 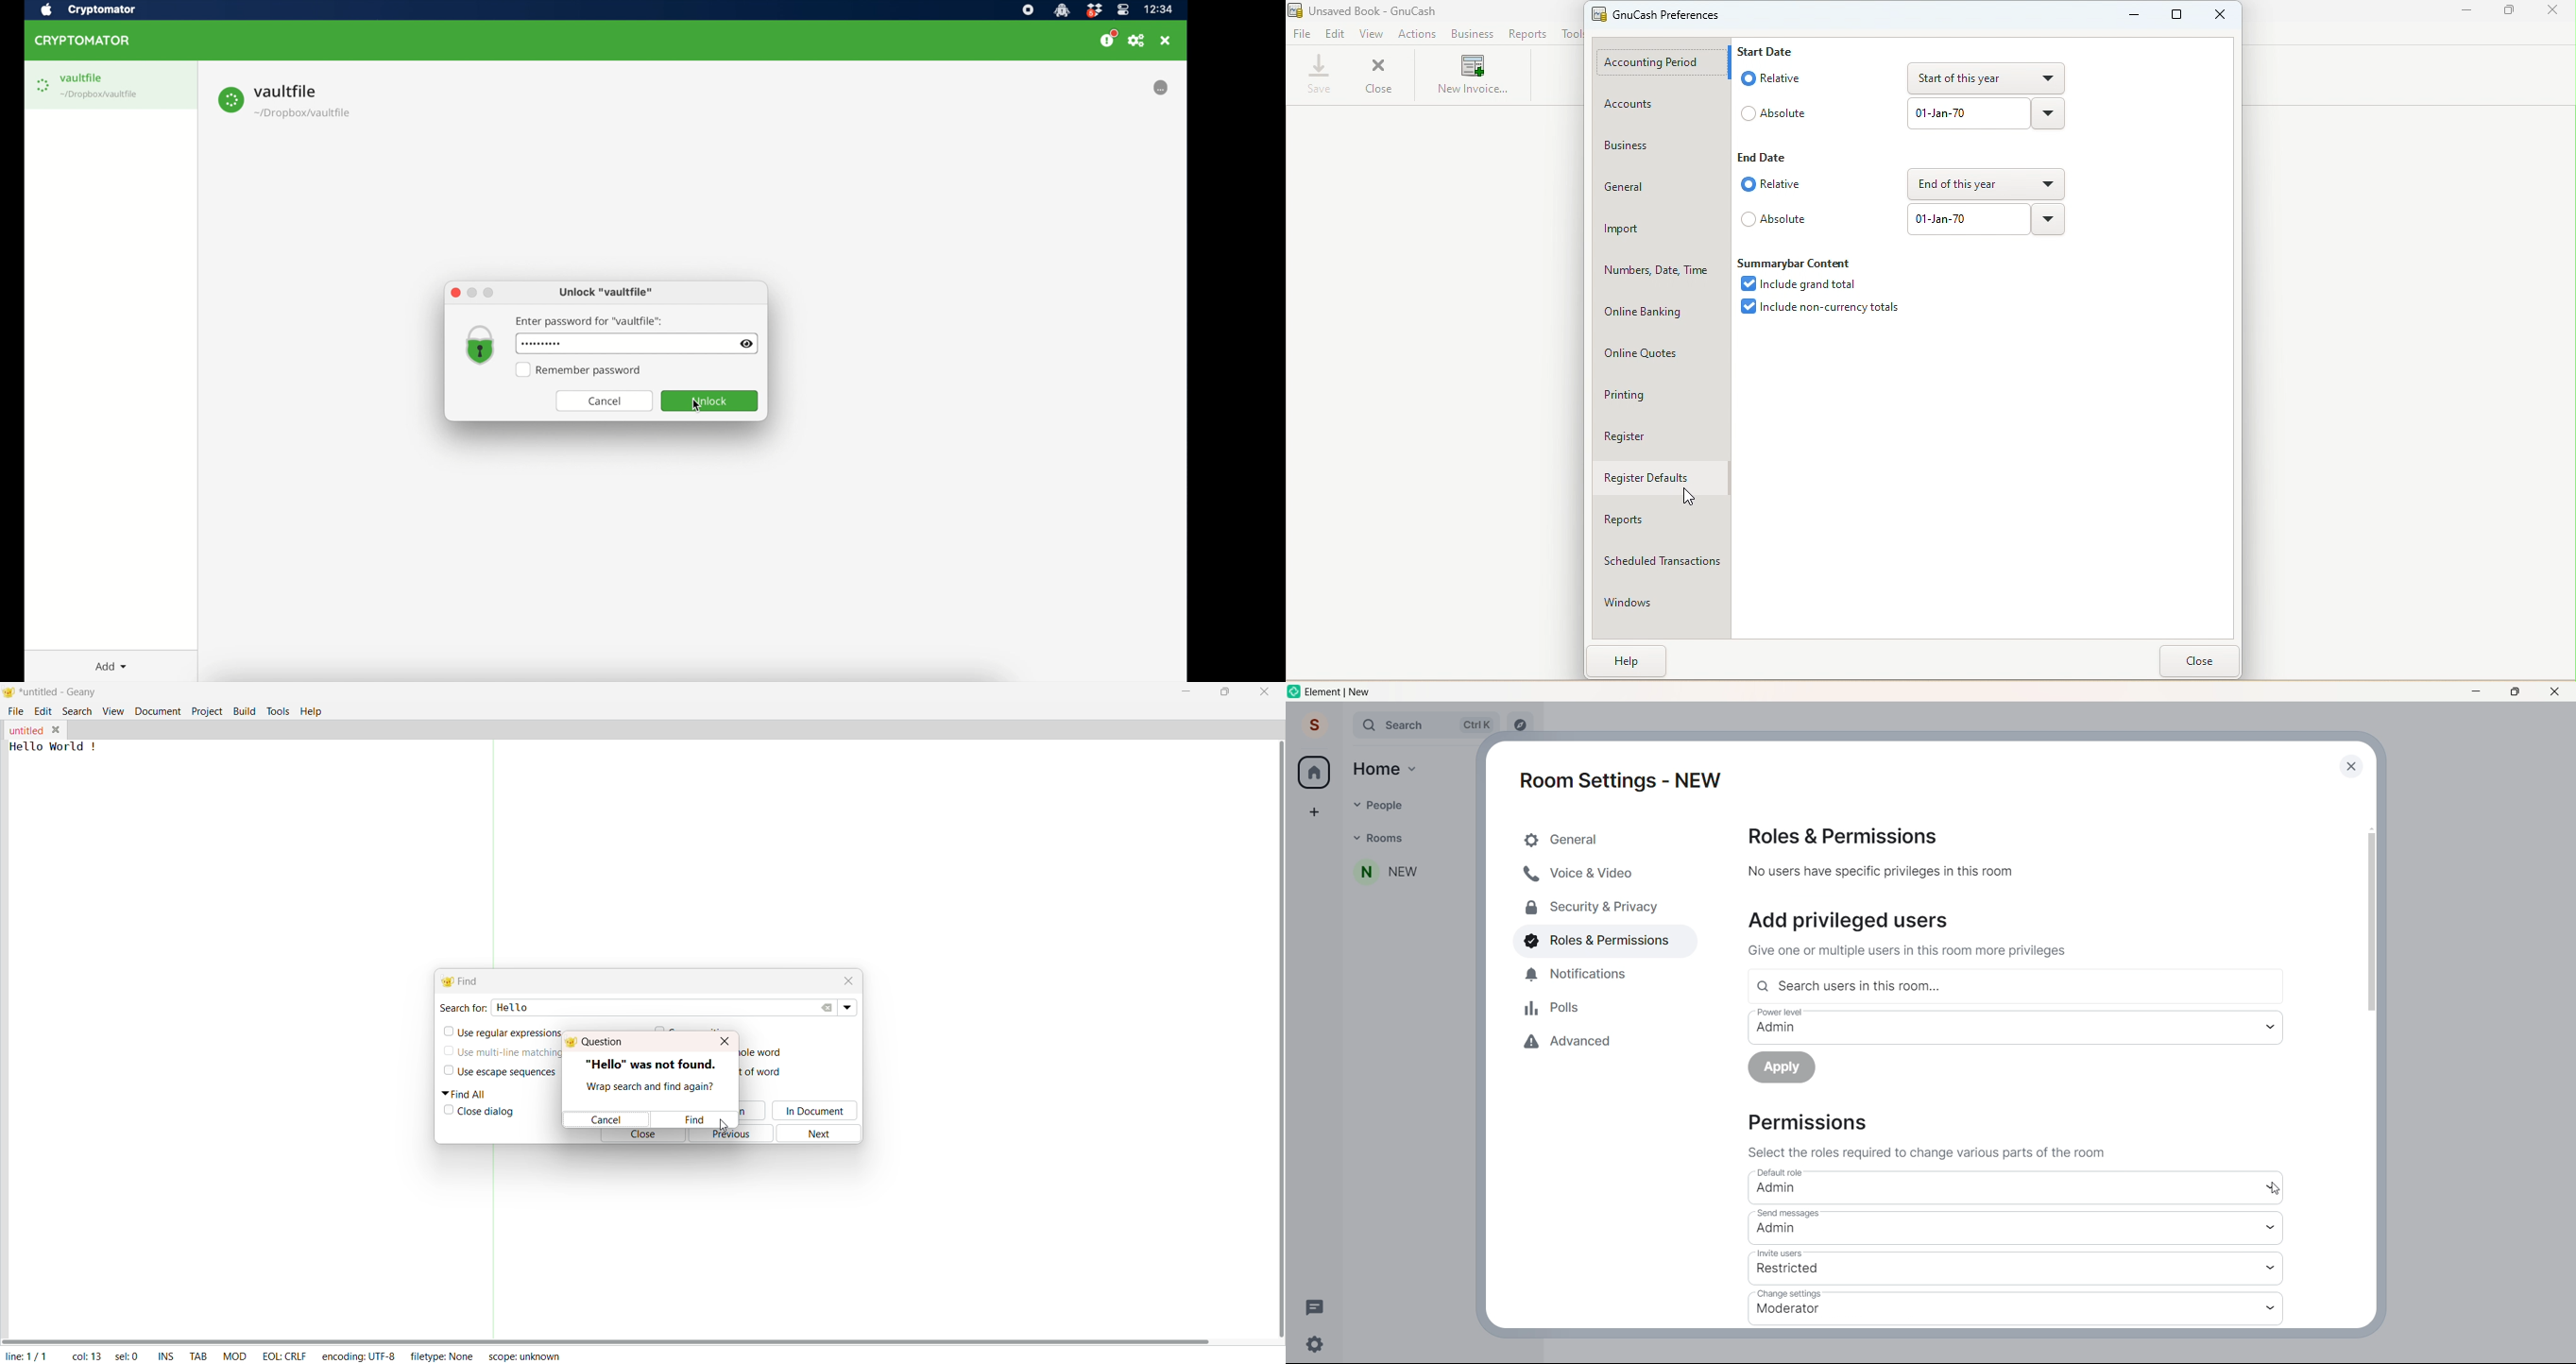 I want to click on close, so click(x=1168, y=40).